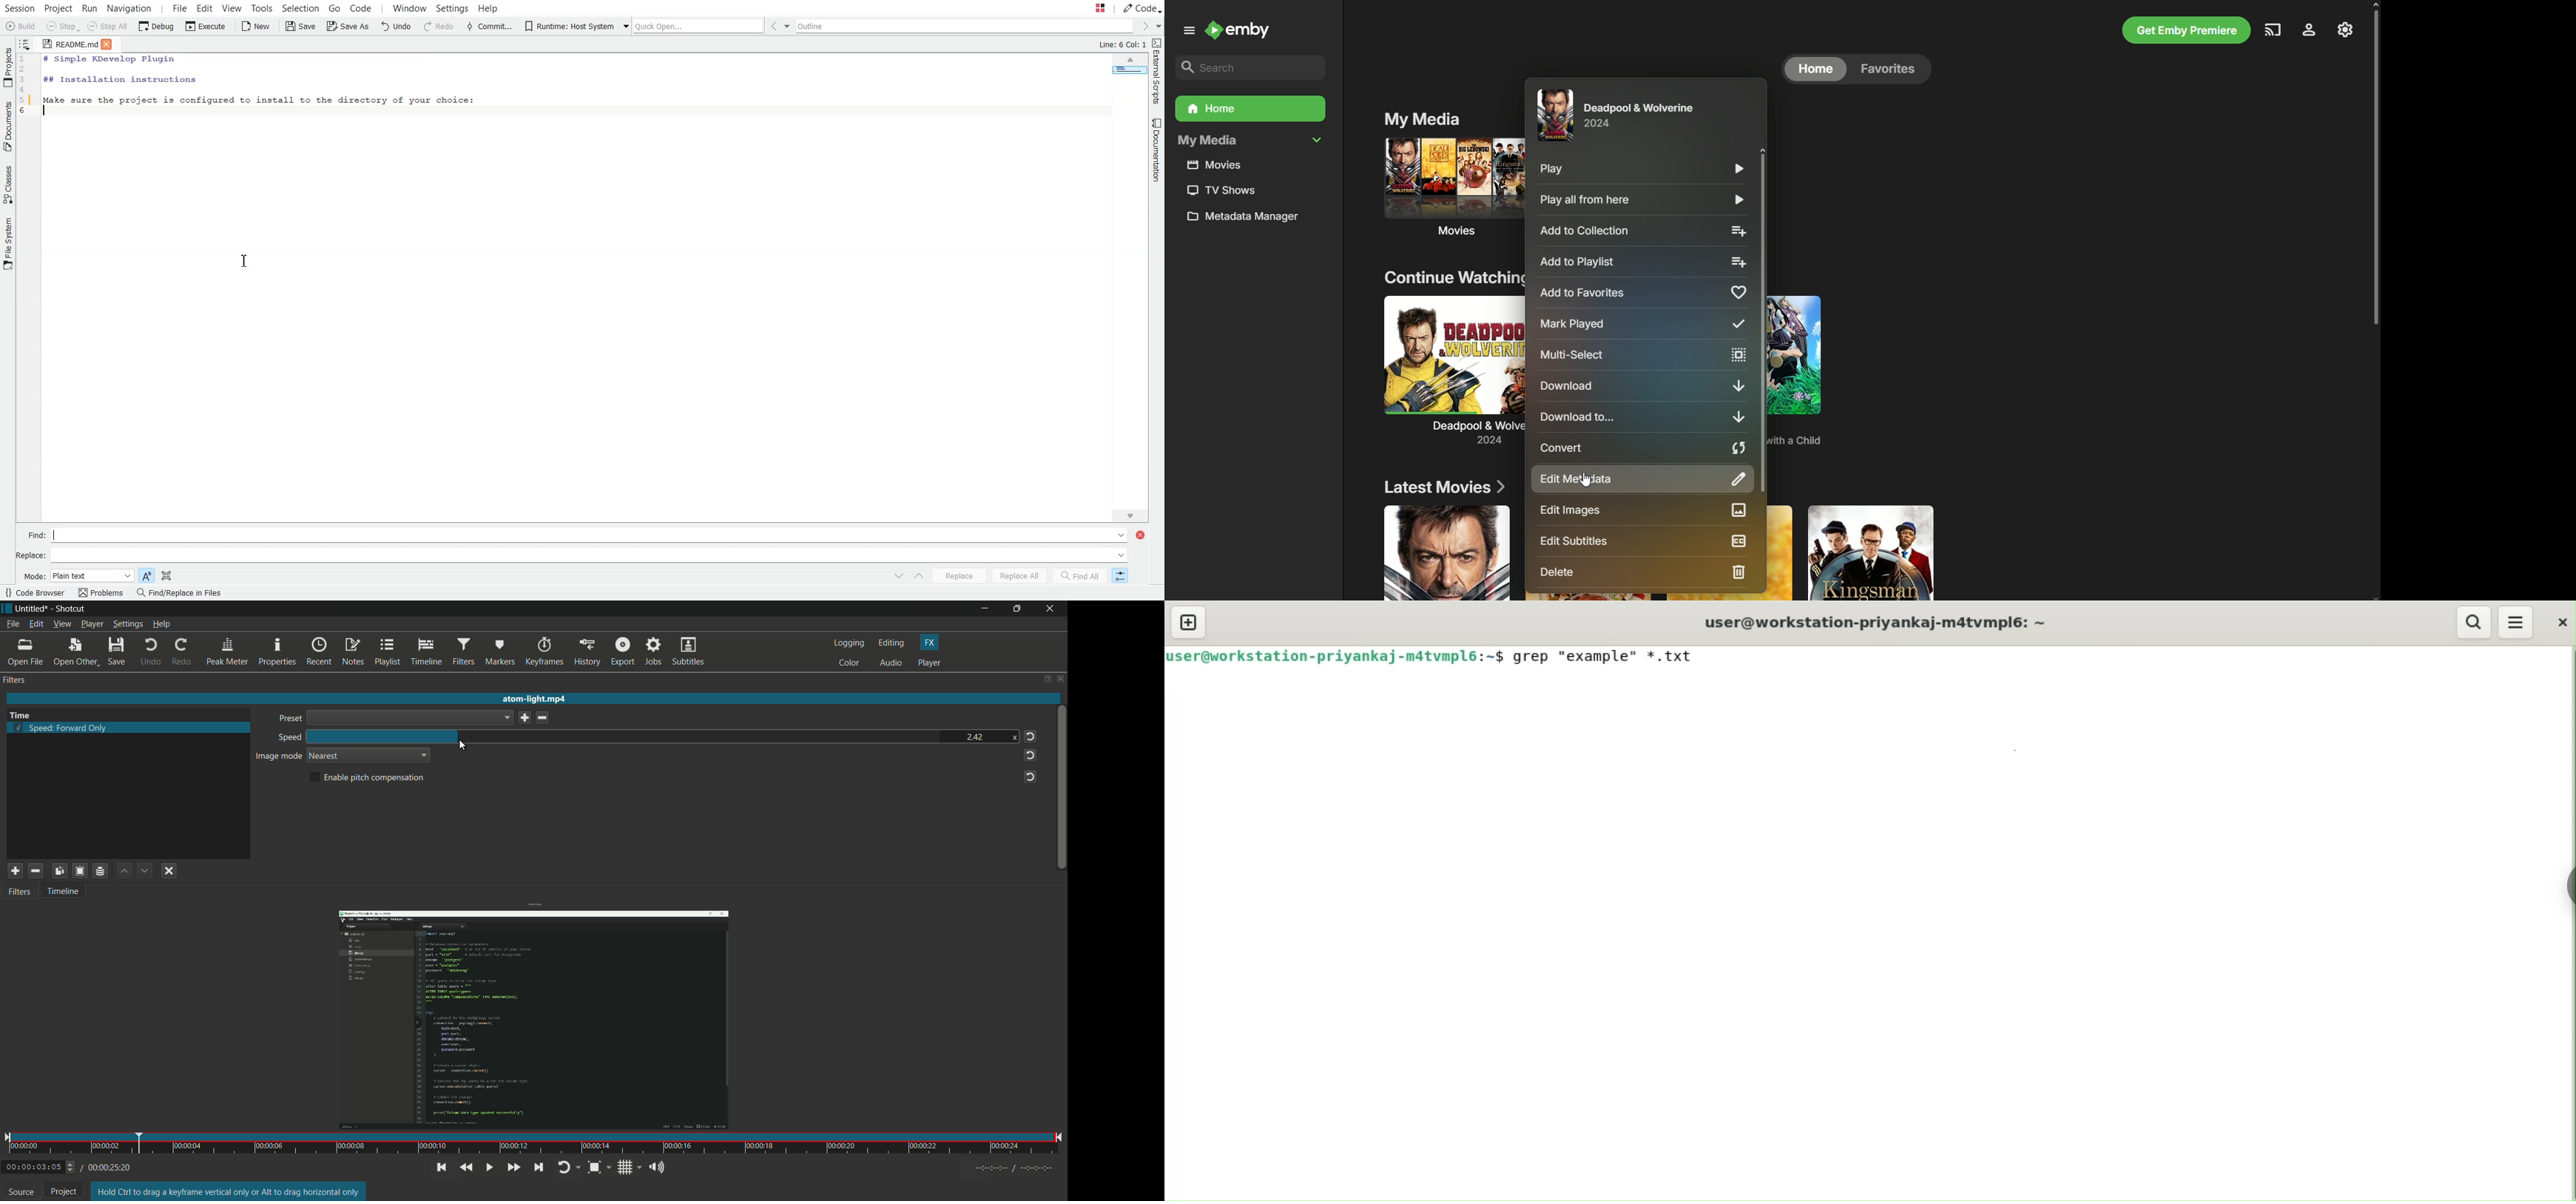  Describe the element at coordinates (61, 624) in the screenshot. I see `view menu` at that location.